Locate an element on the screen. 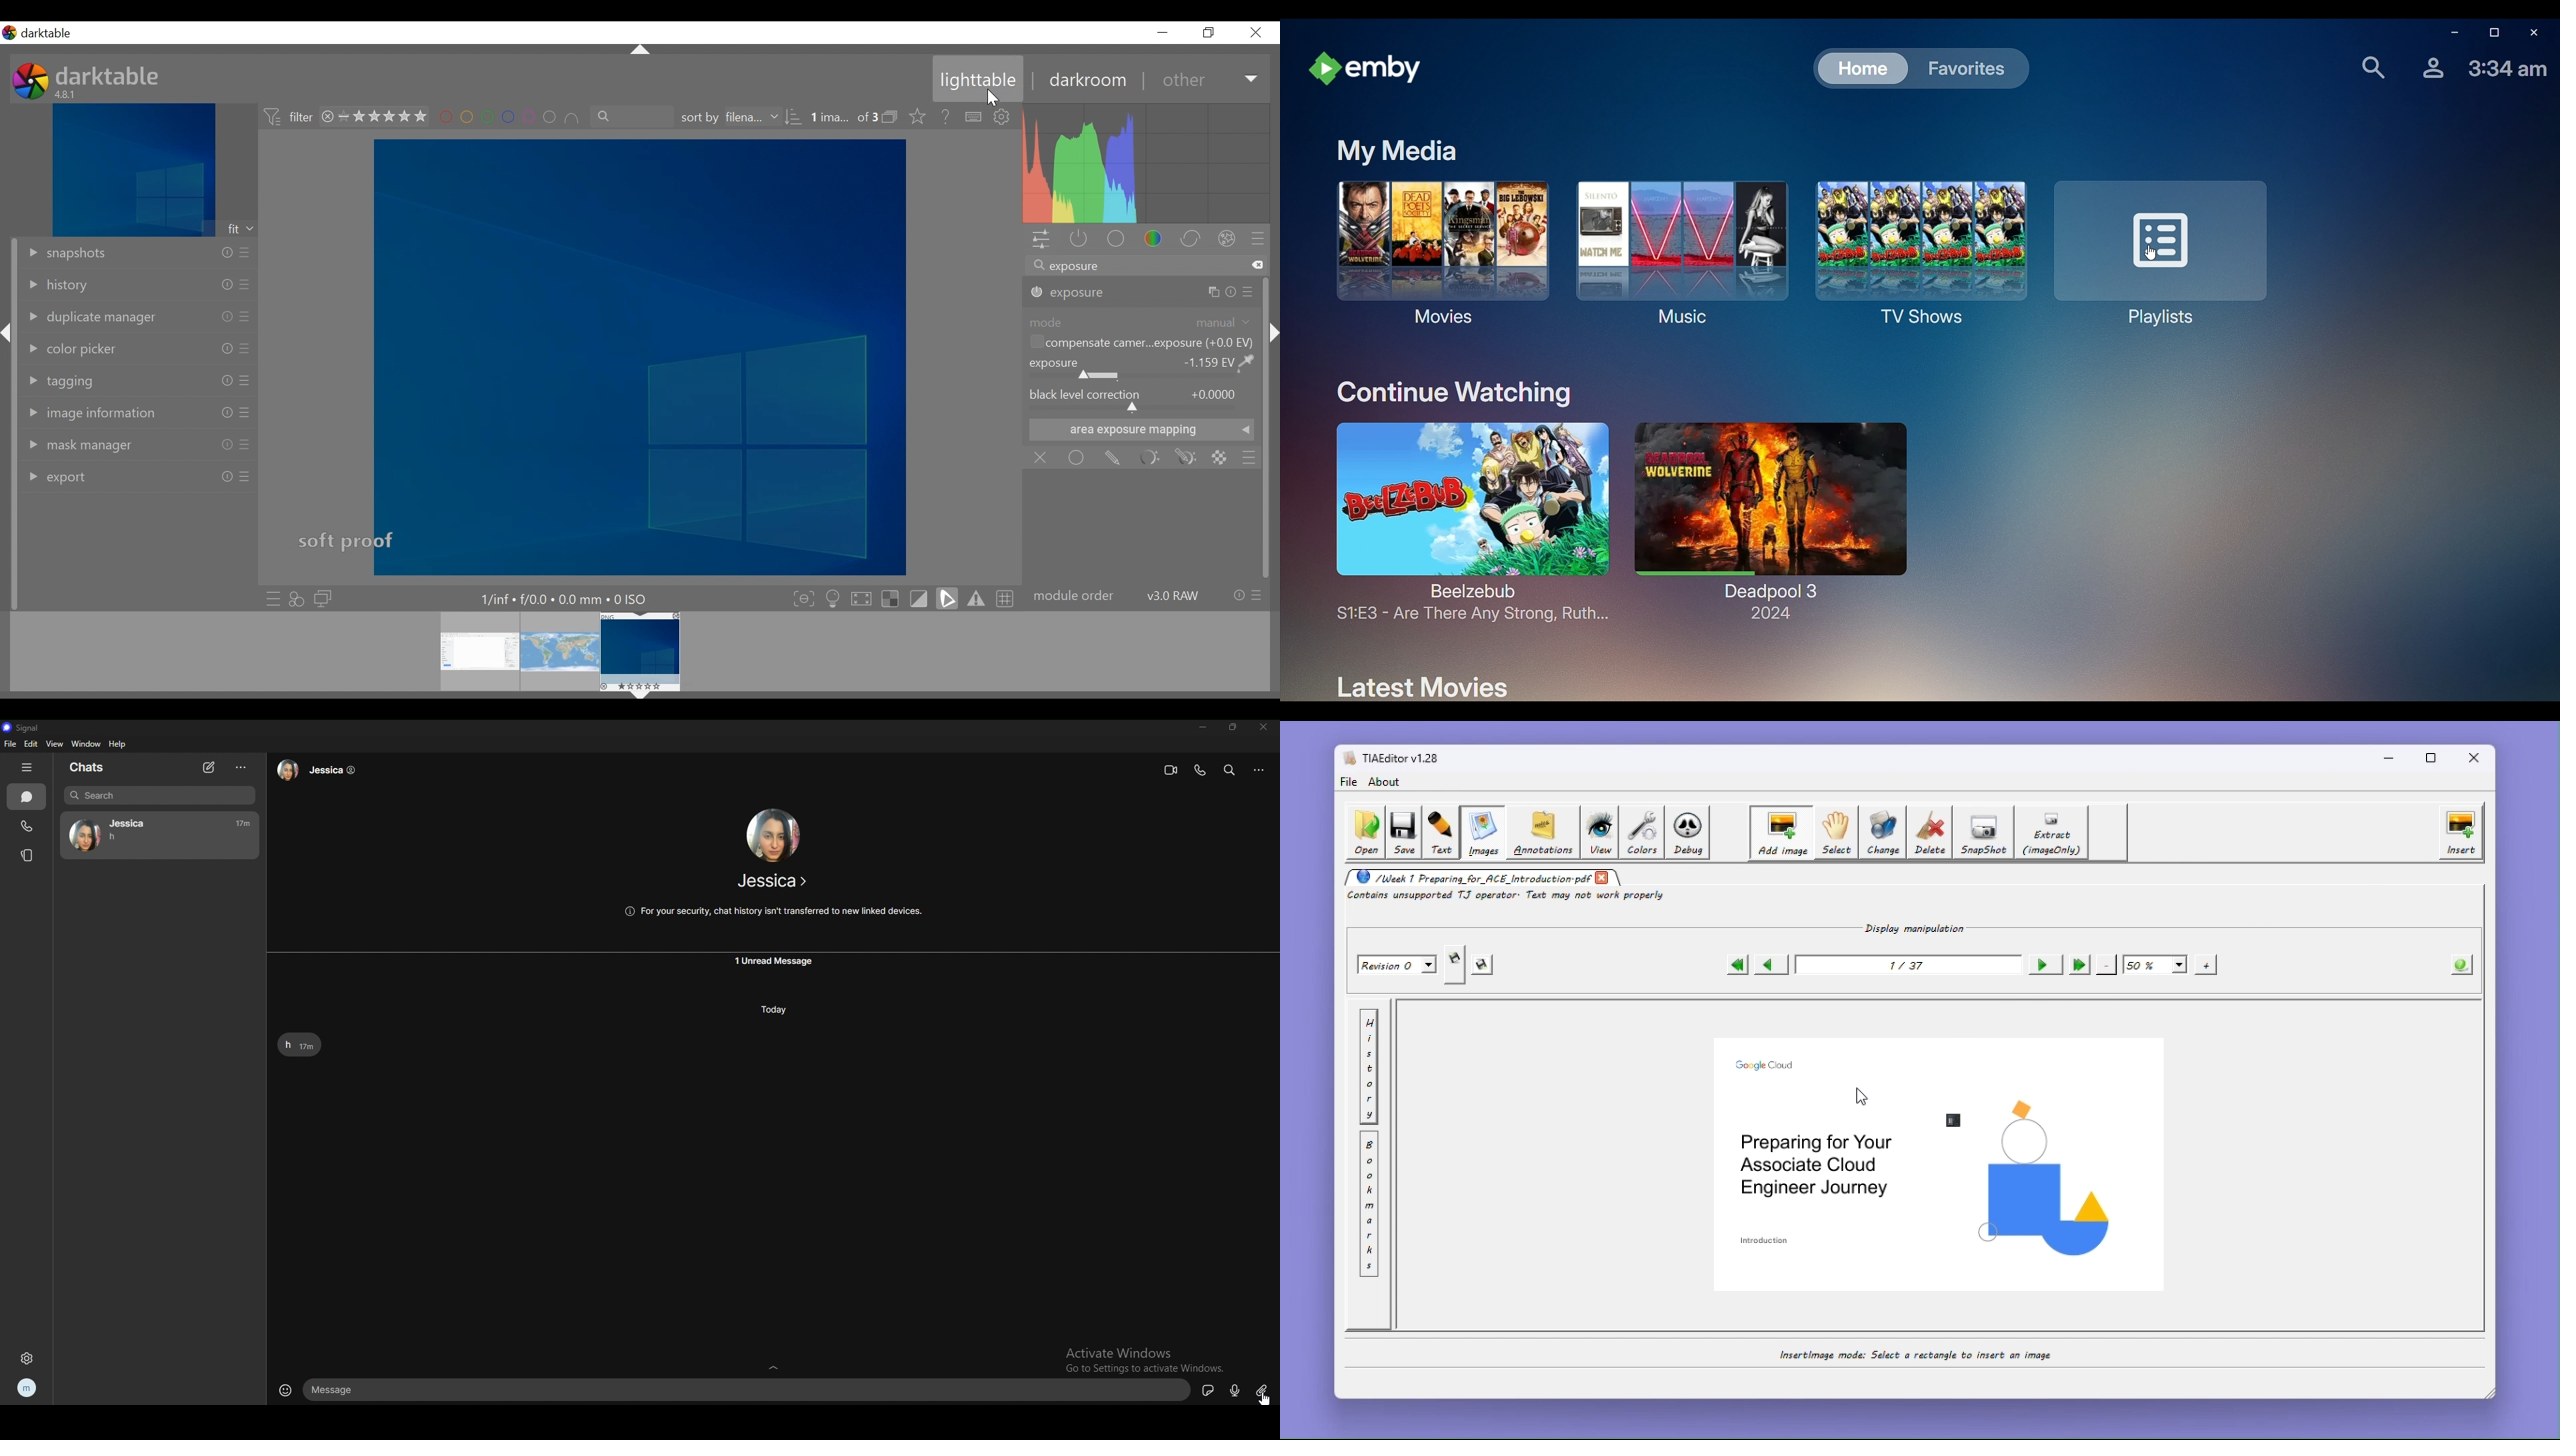  mode is located at coordinates (1047, 321).